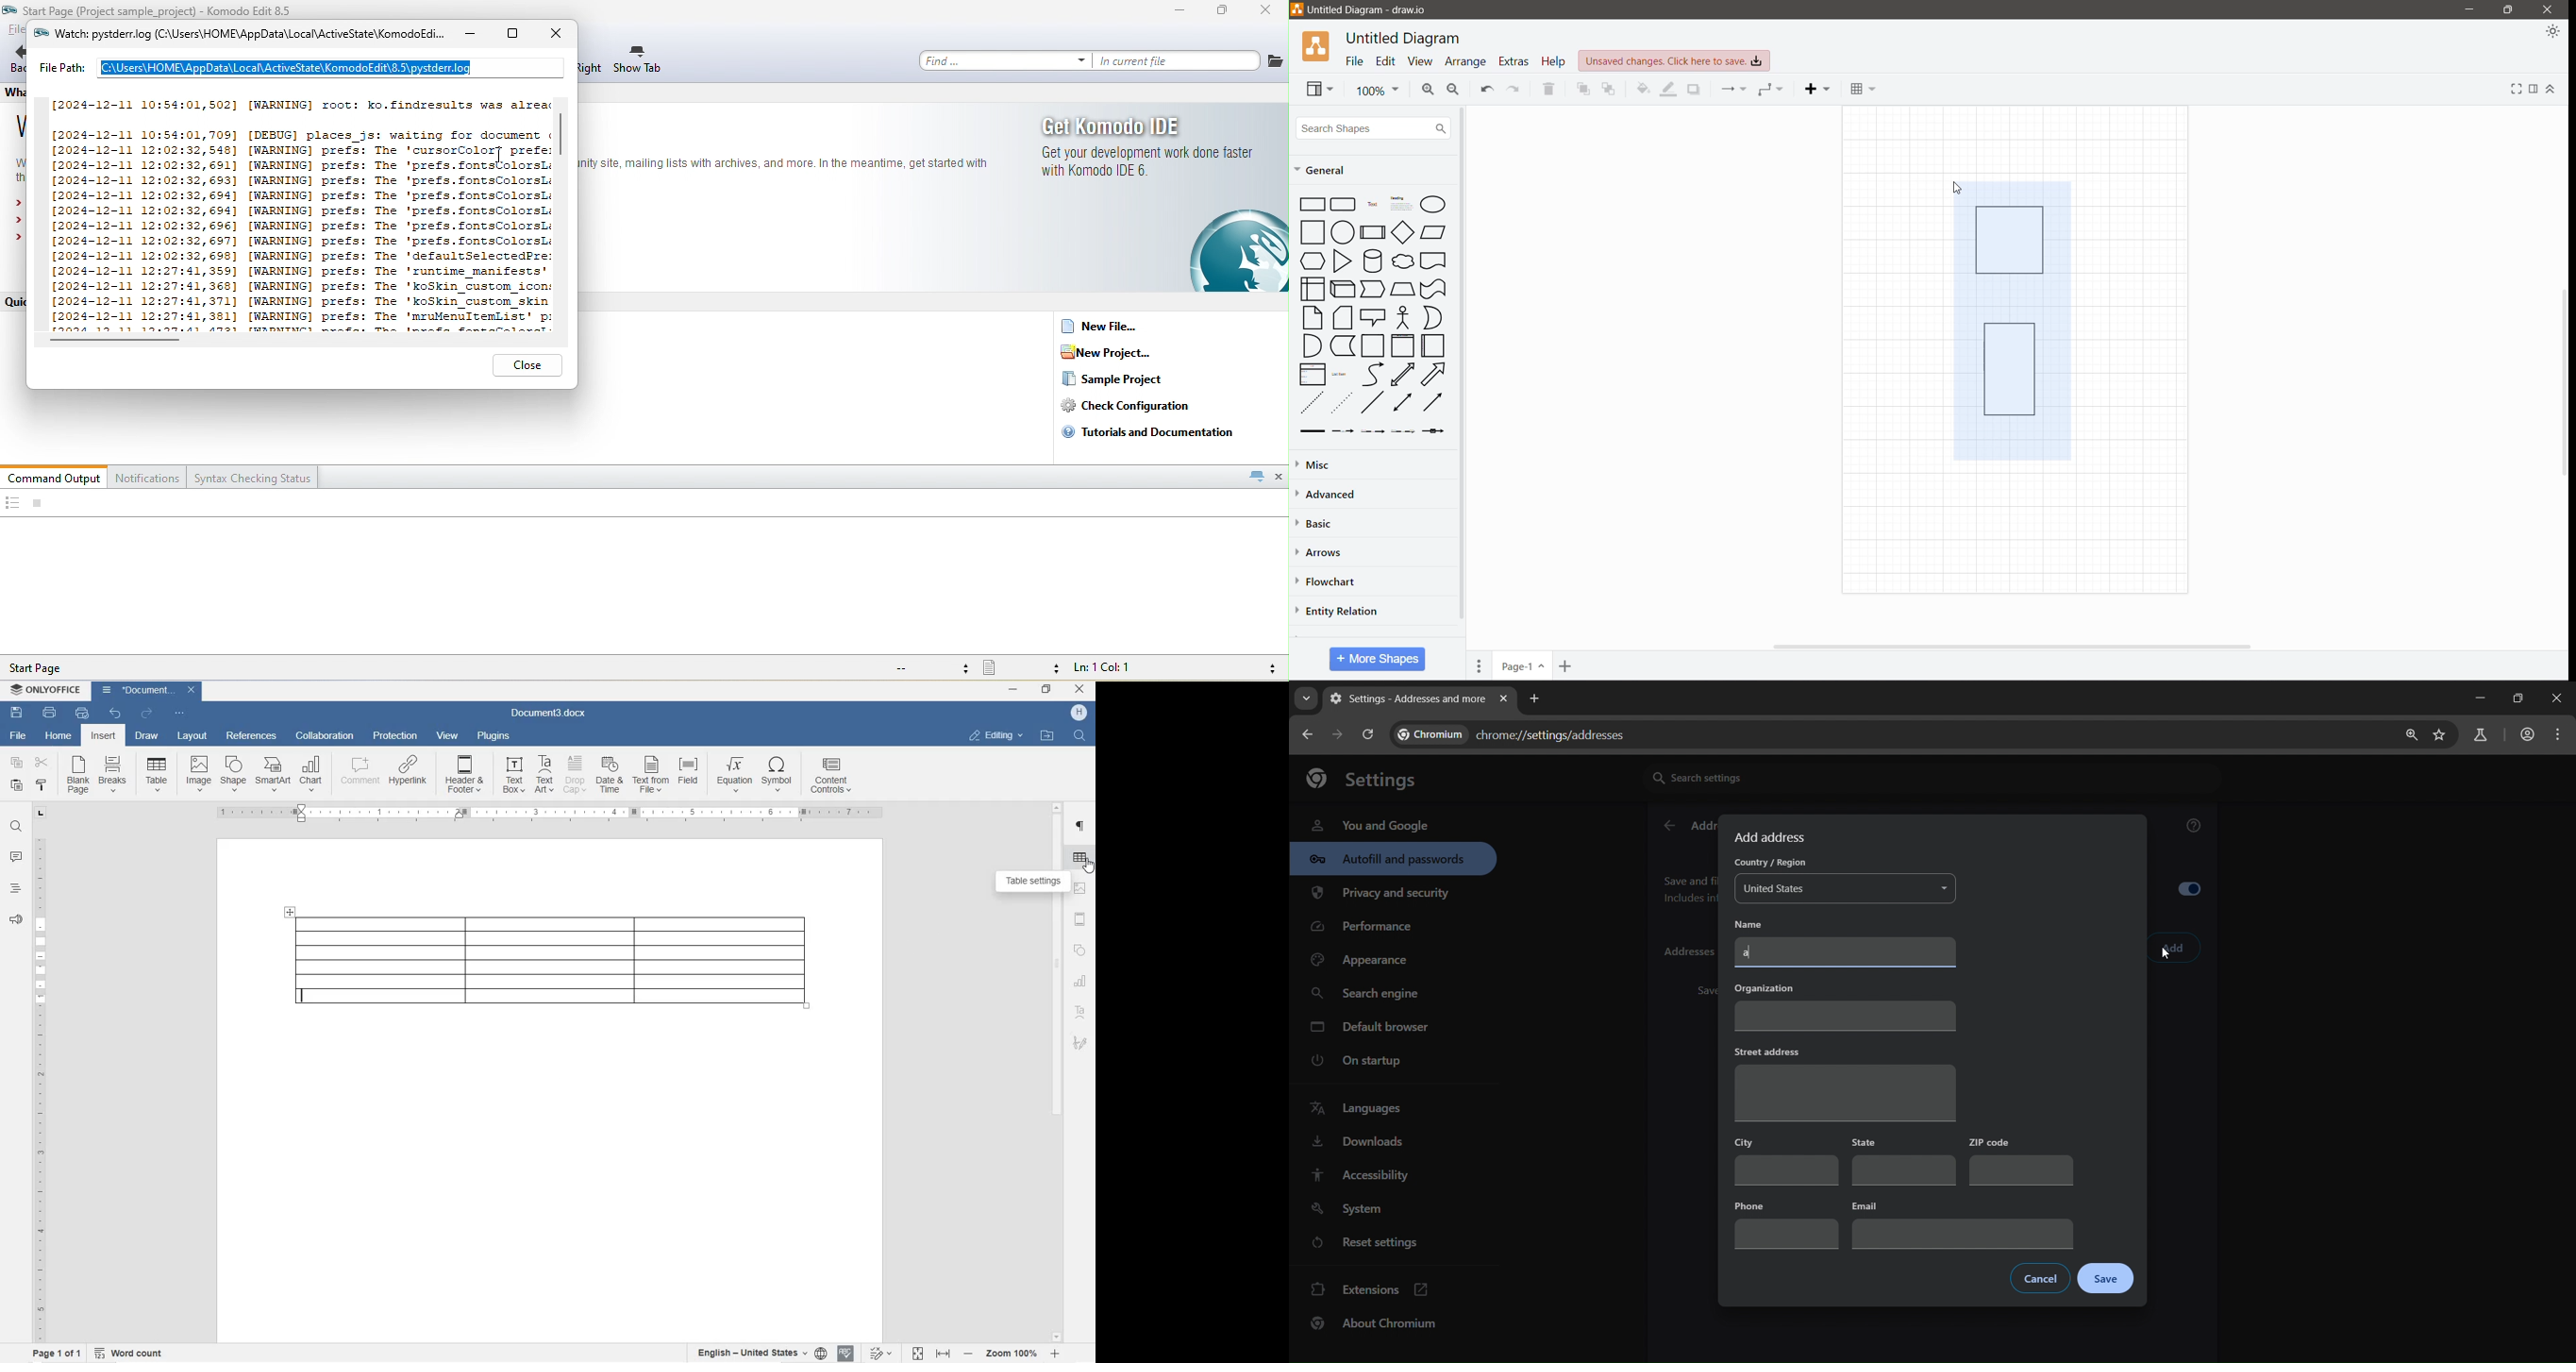 The height and width of the screenshot is (1372, 2576). What do you see at coordinates (557, 36) in the screenshot?
I see `close` at bounding box center [557, 36].